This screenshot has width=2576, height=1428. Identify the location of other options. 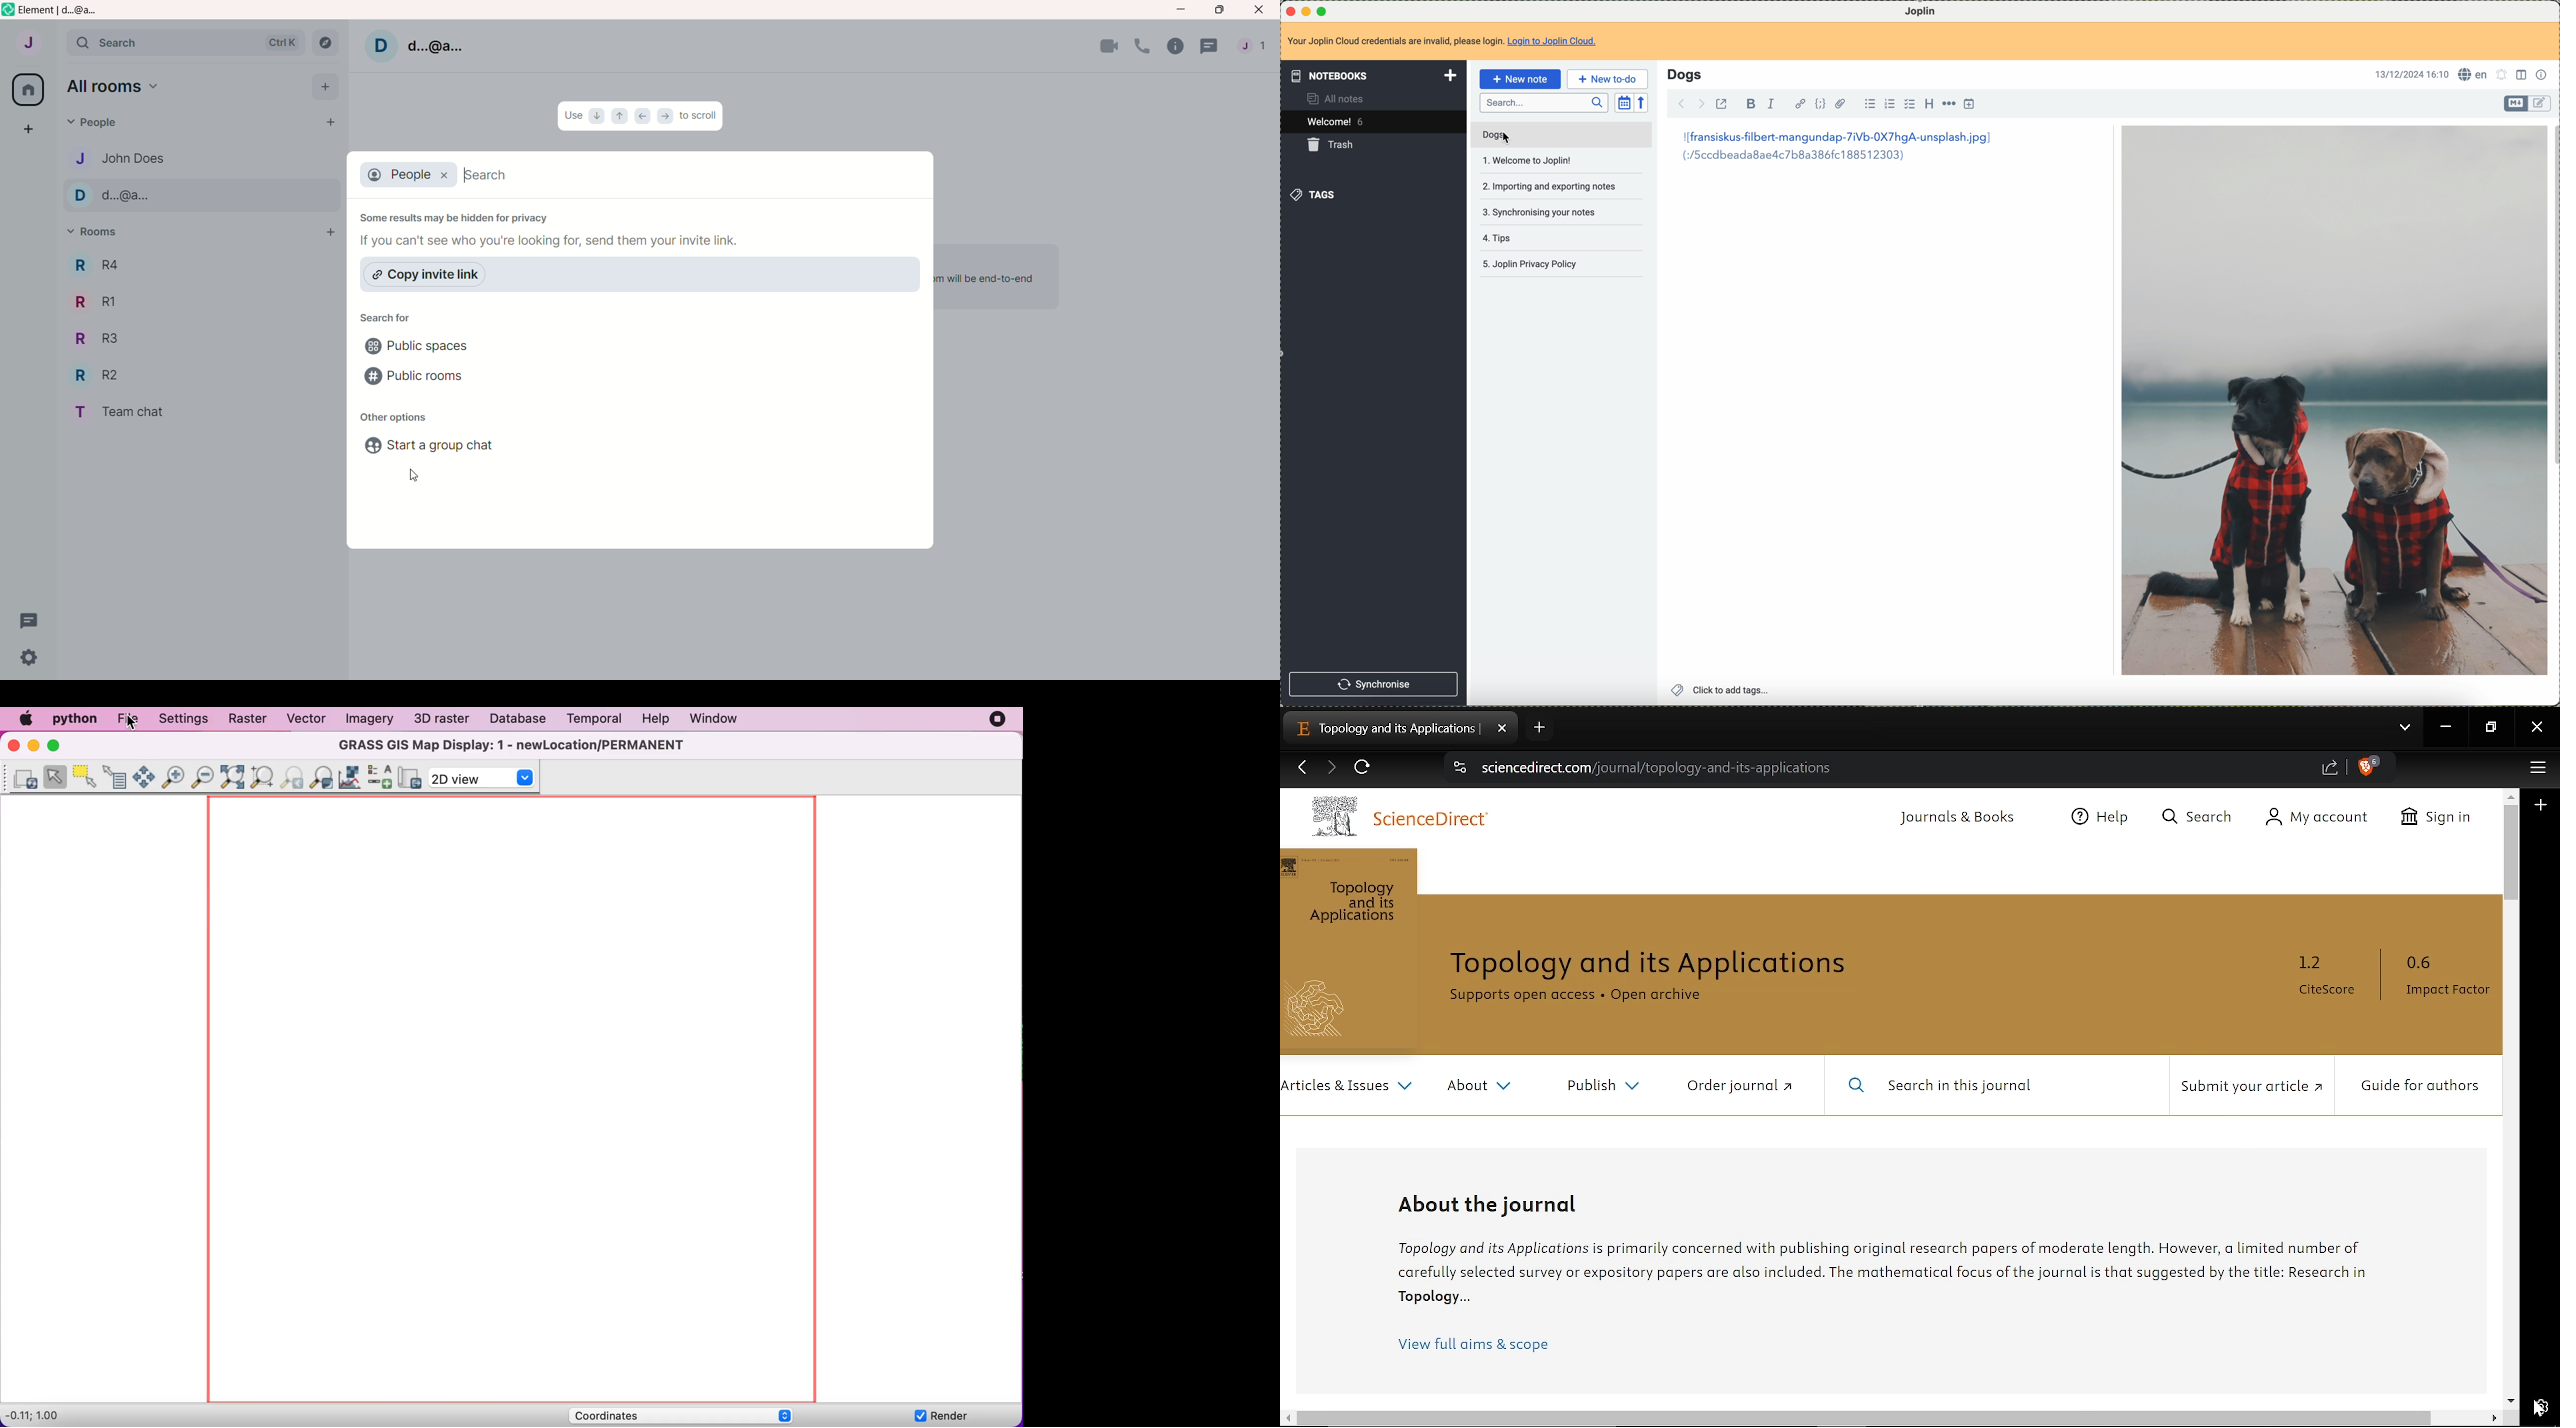
(401, 415).